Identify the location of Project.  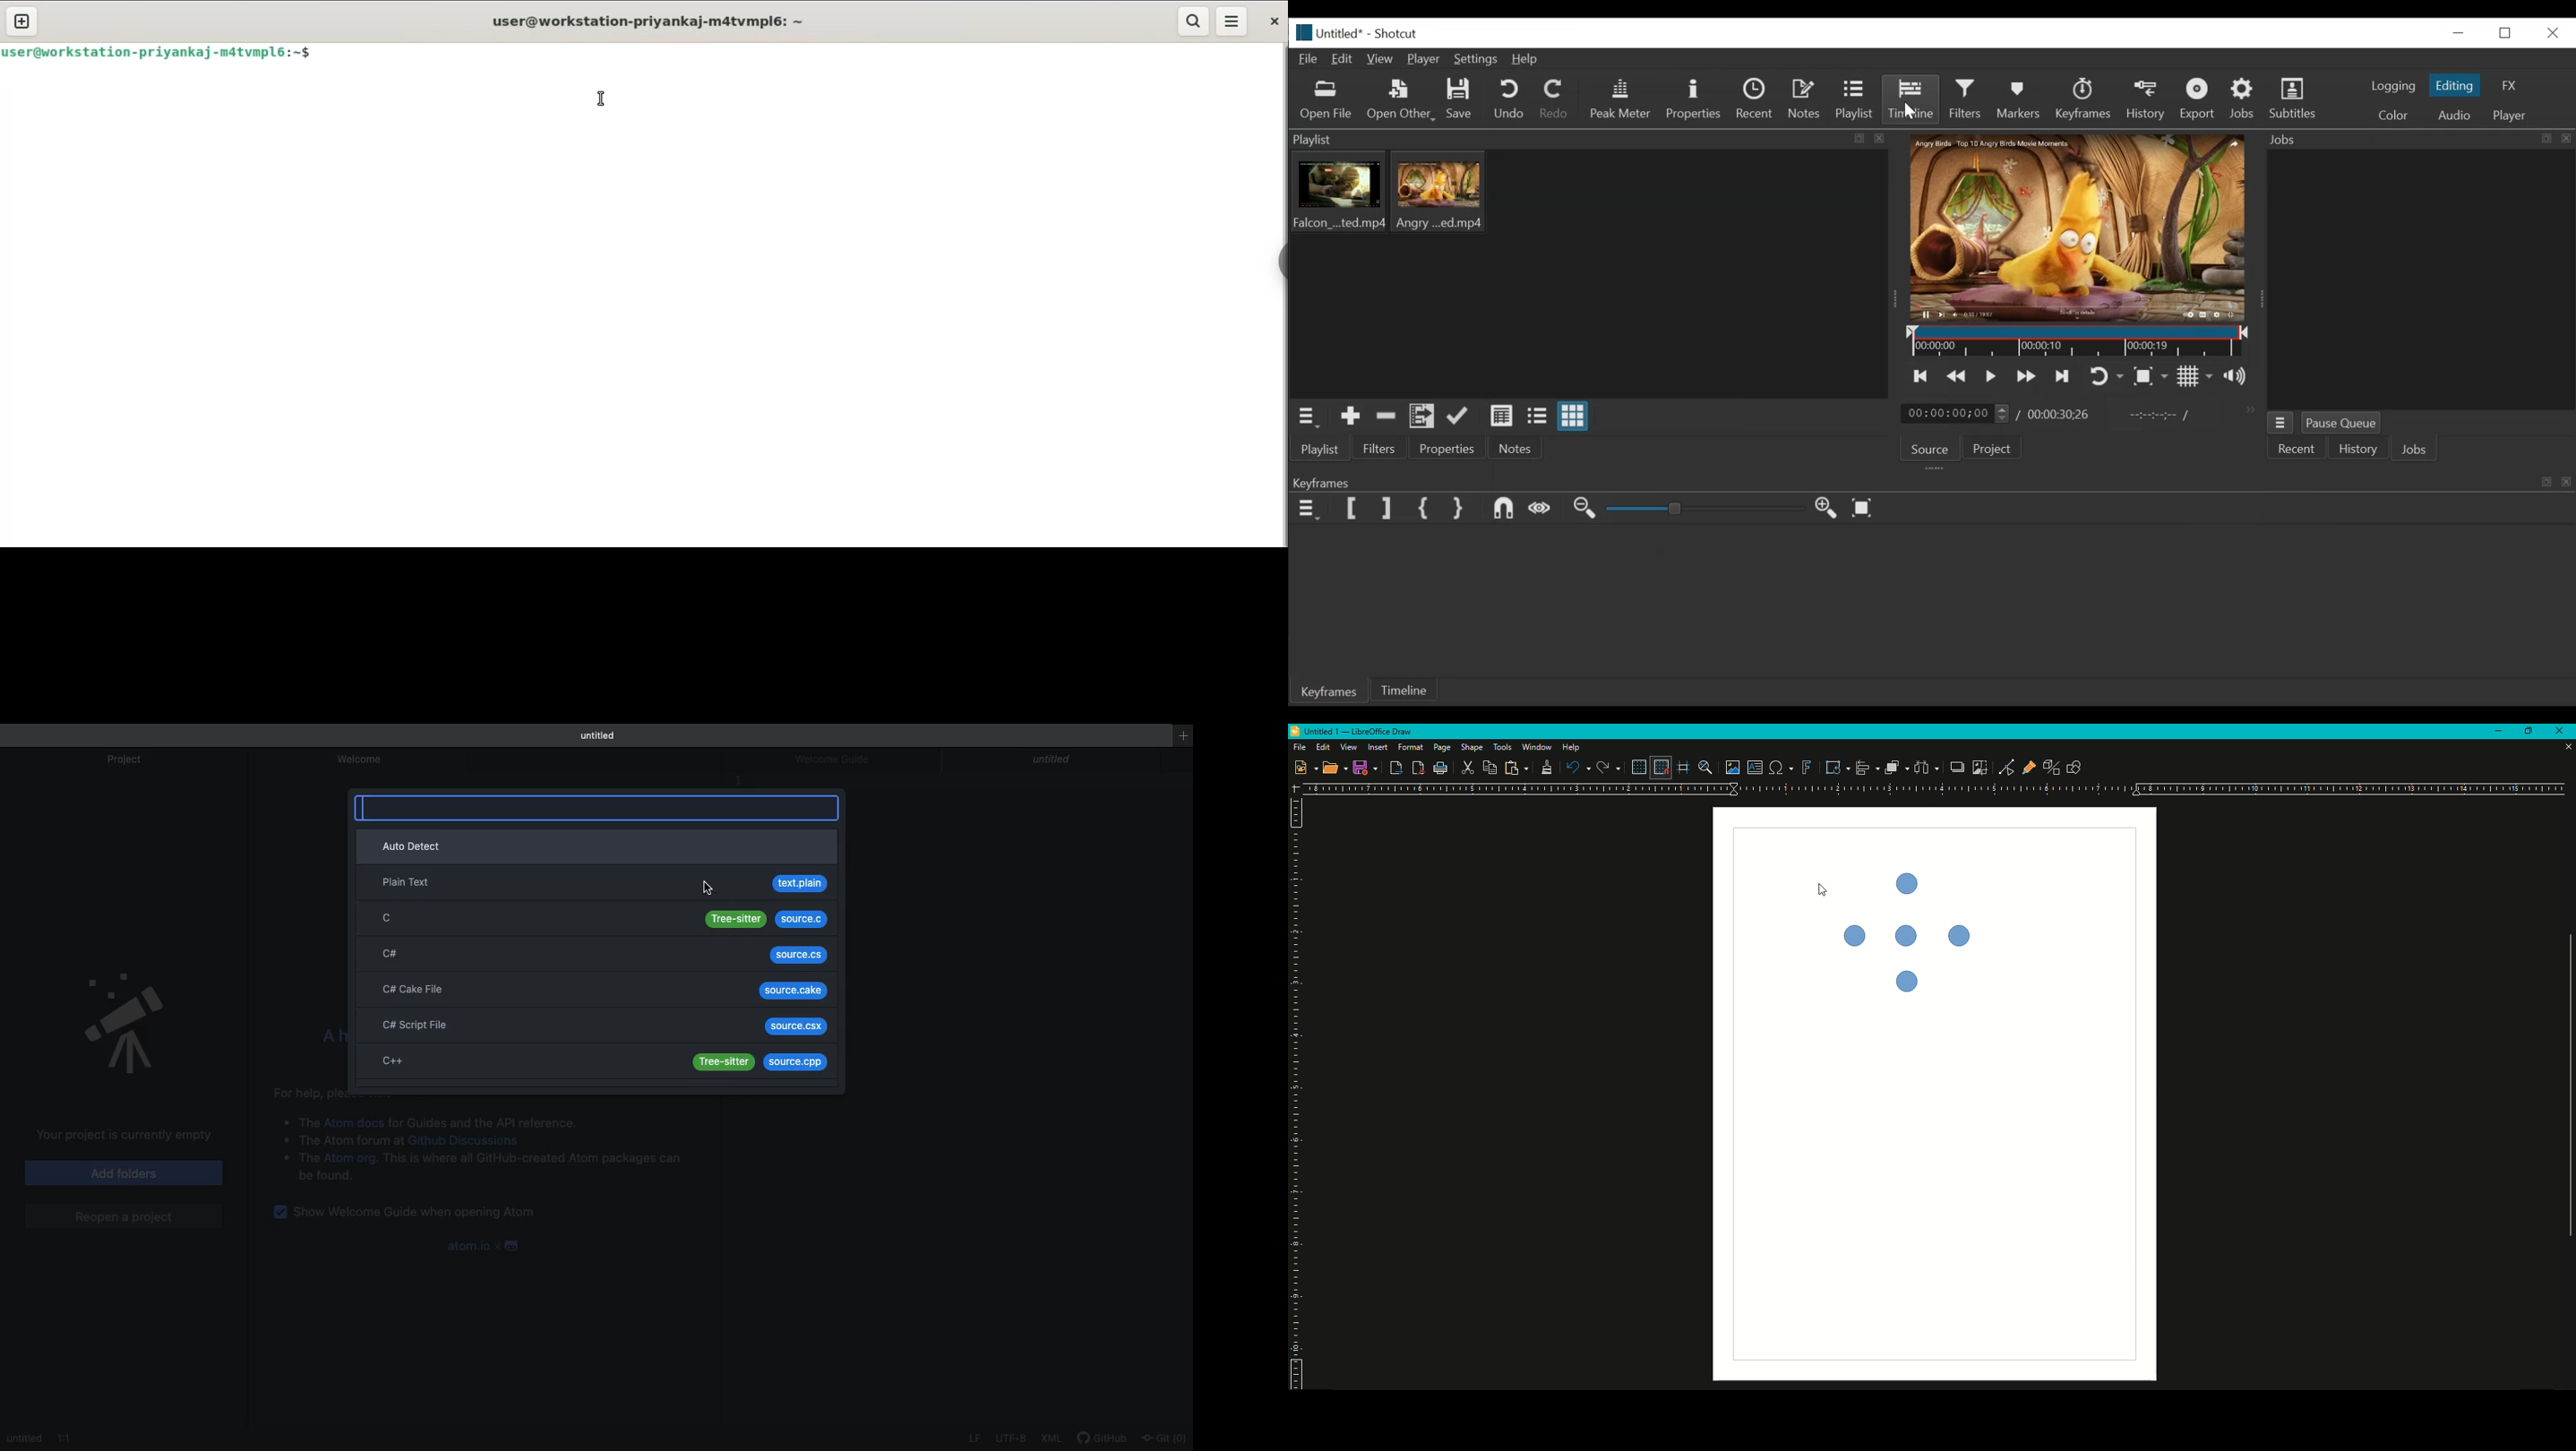
(125, 759).